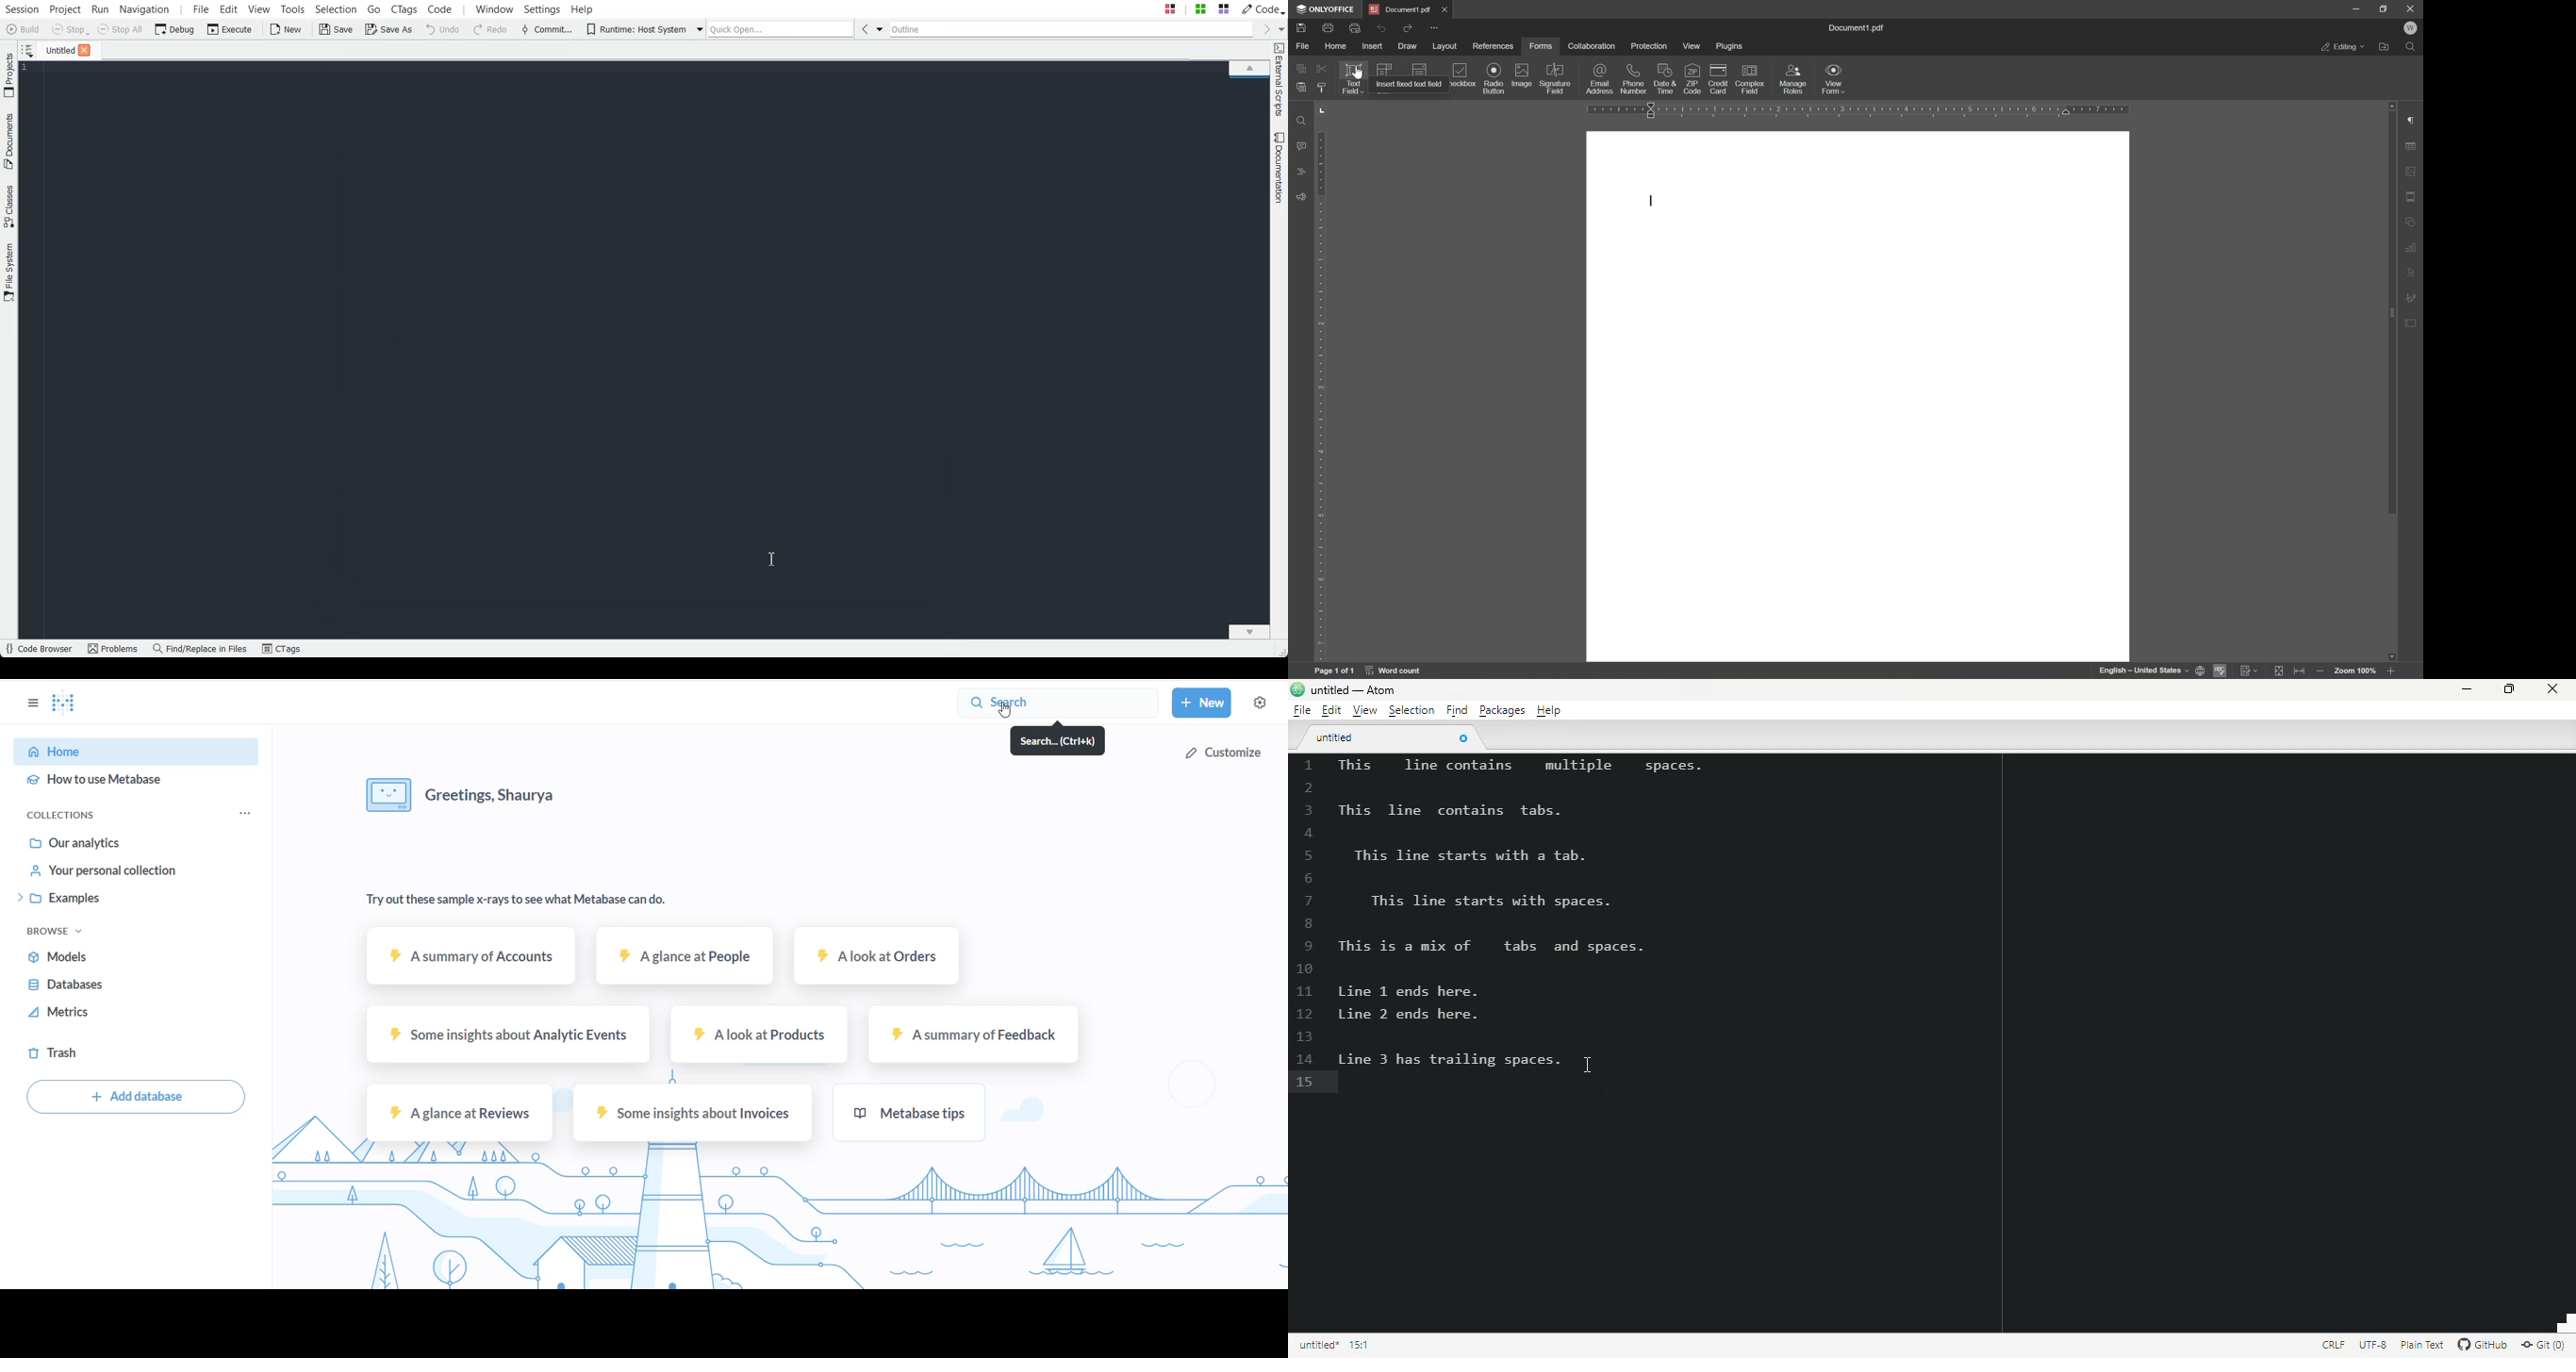  What do you see at coordinates (1321, 69) in the screenshot?
I see `cut` at bounding box center [1321, 69].